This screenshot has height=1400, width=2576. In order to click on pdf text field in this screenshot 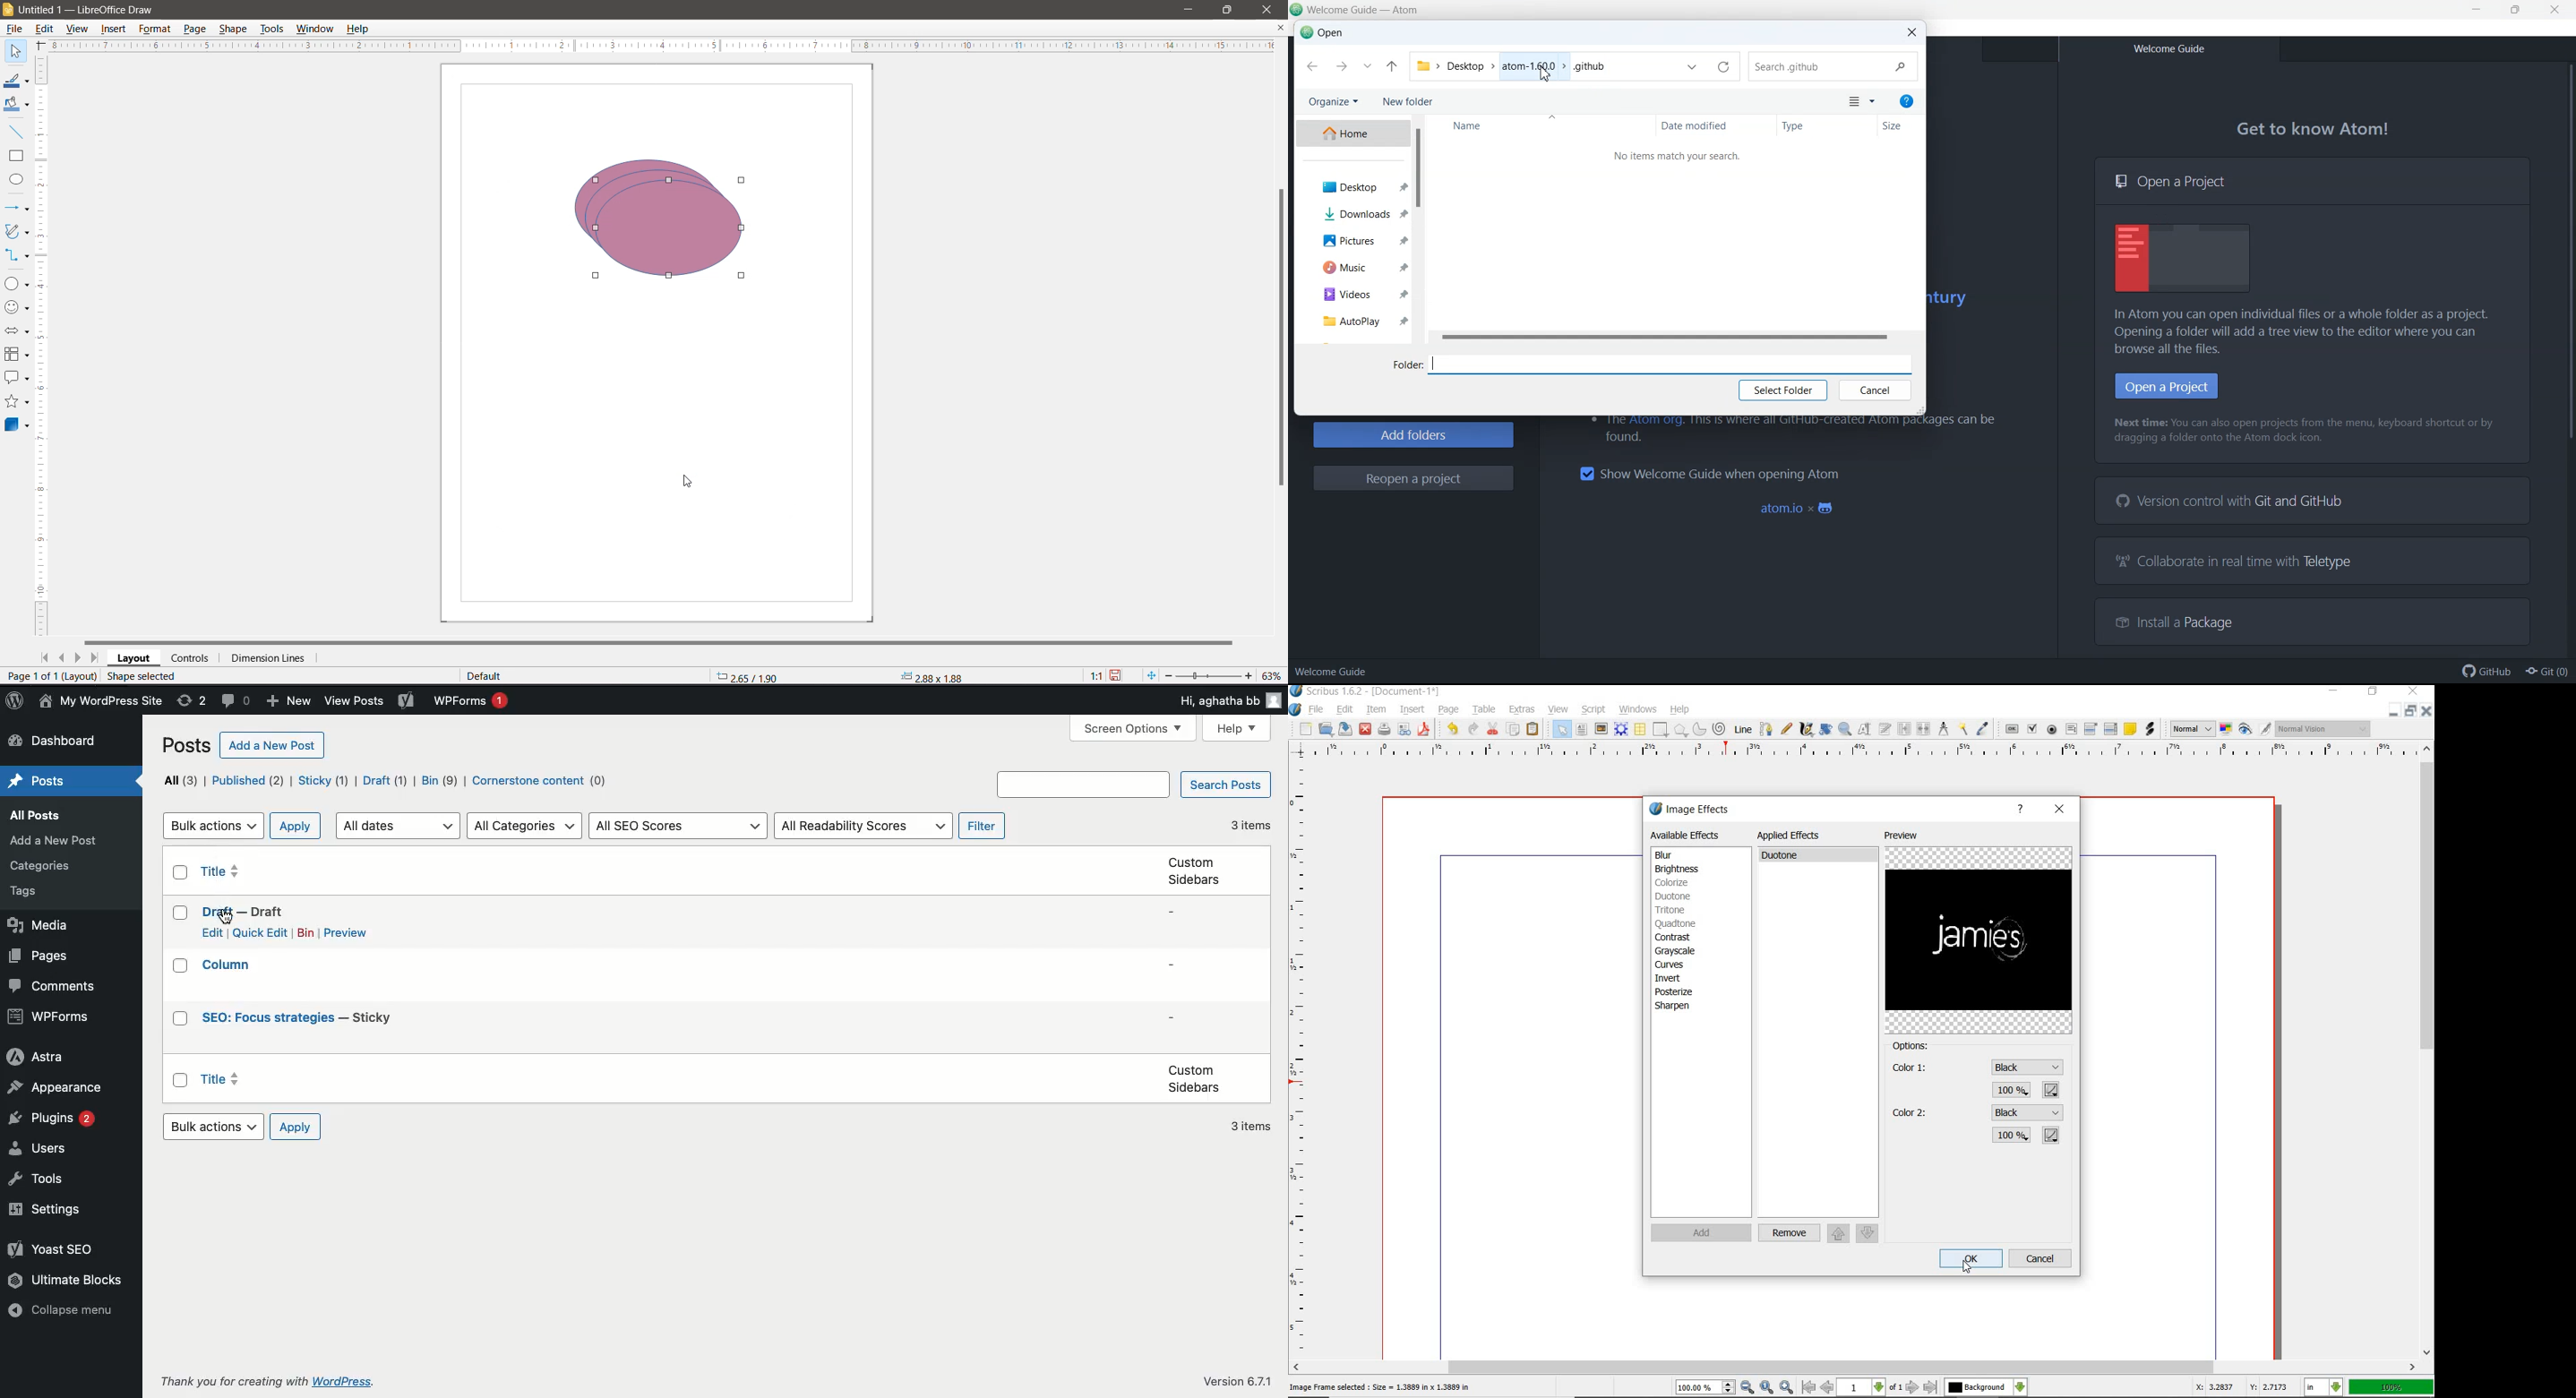, I will do `click(2071, 730)`.